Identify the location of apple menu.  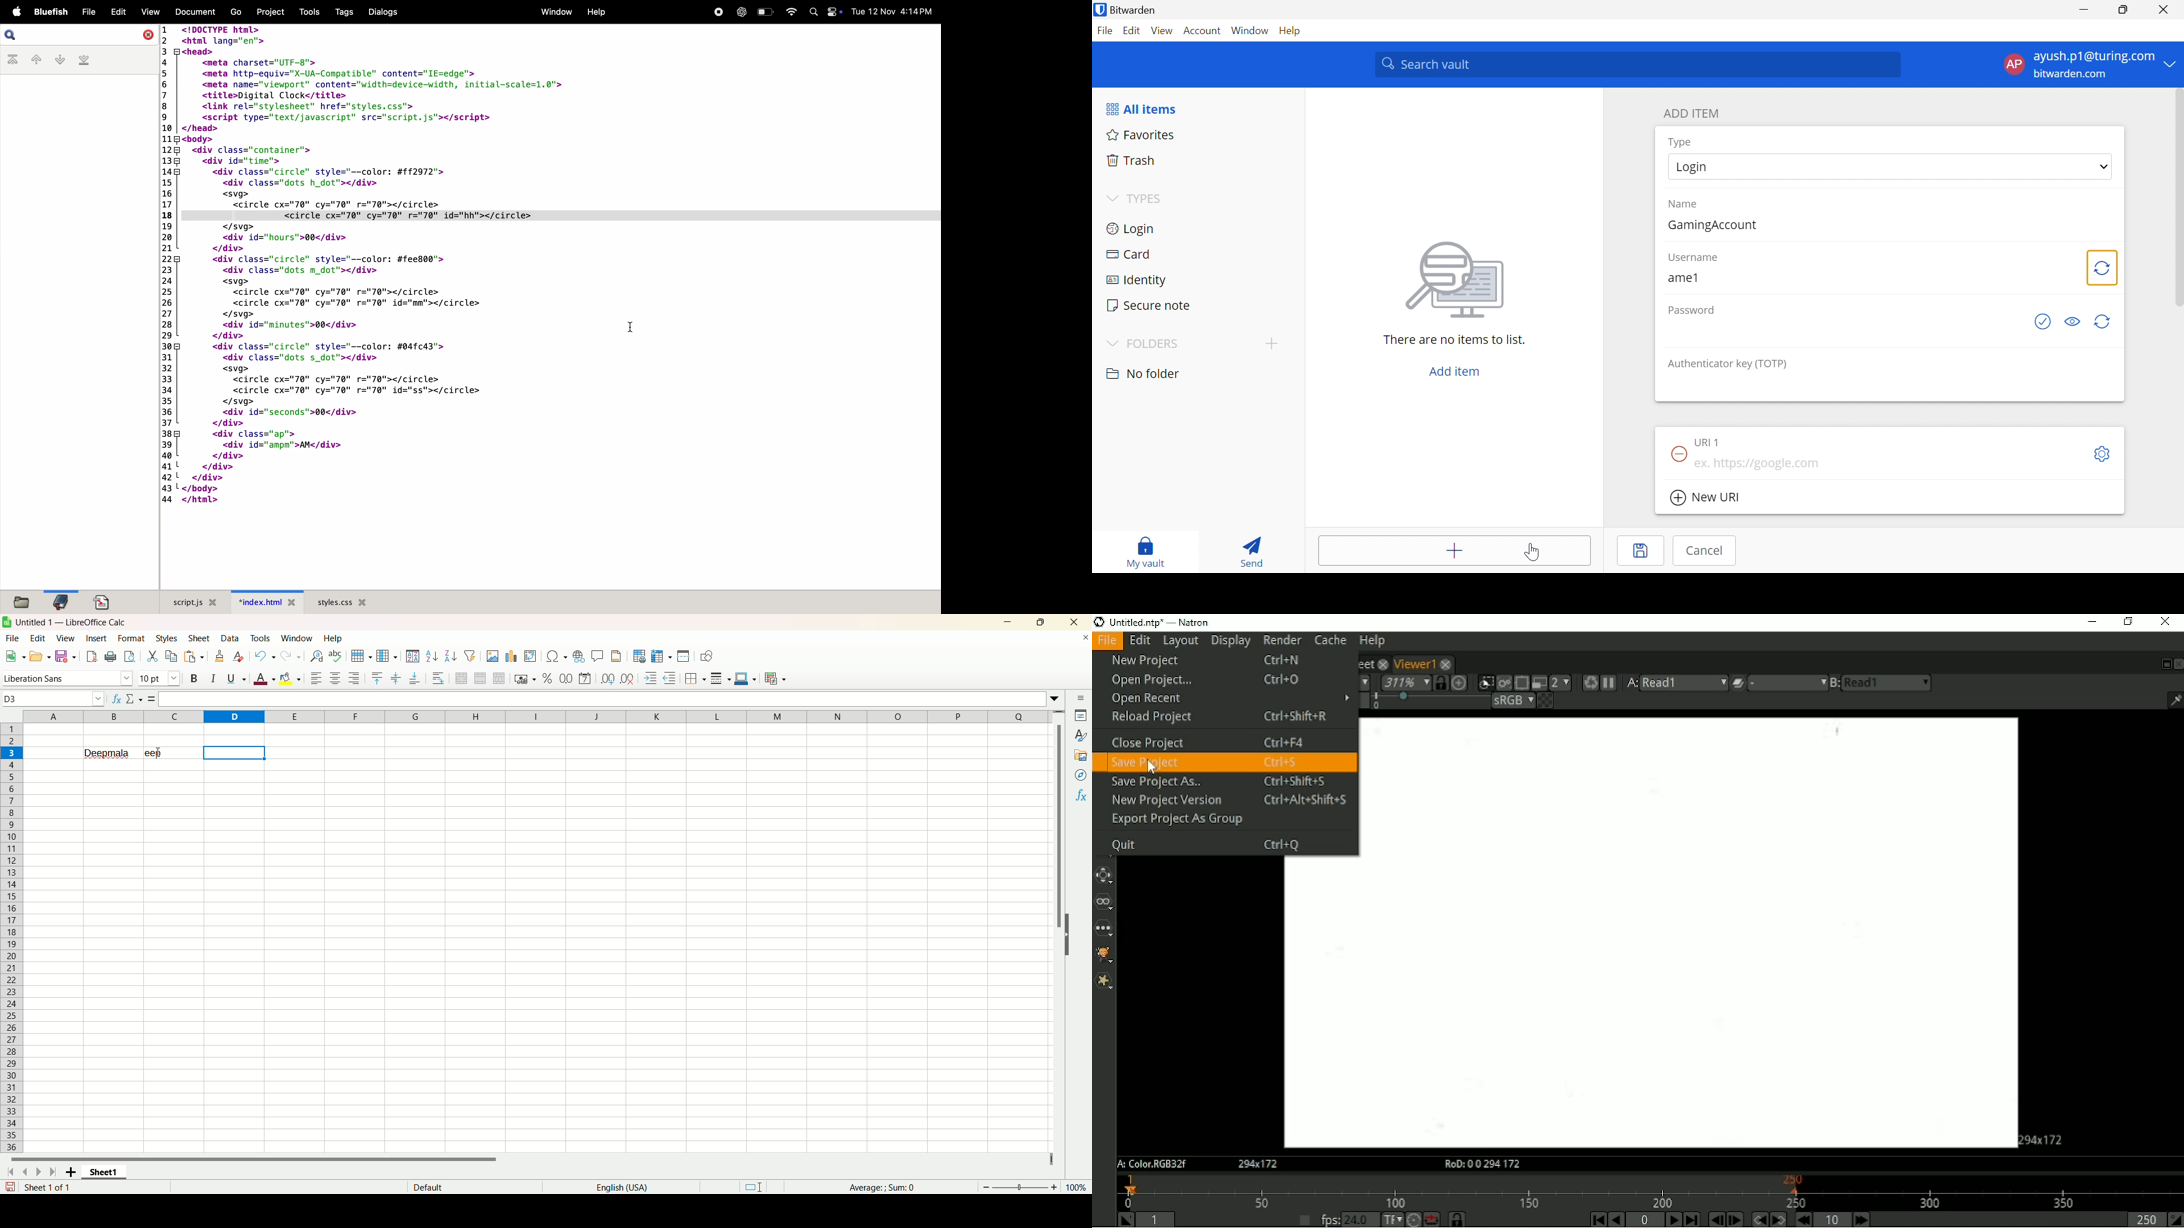
(14, 12).